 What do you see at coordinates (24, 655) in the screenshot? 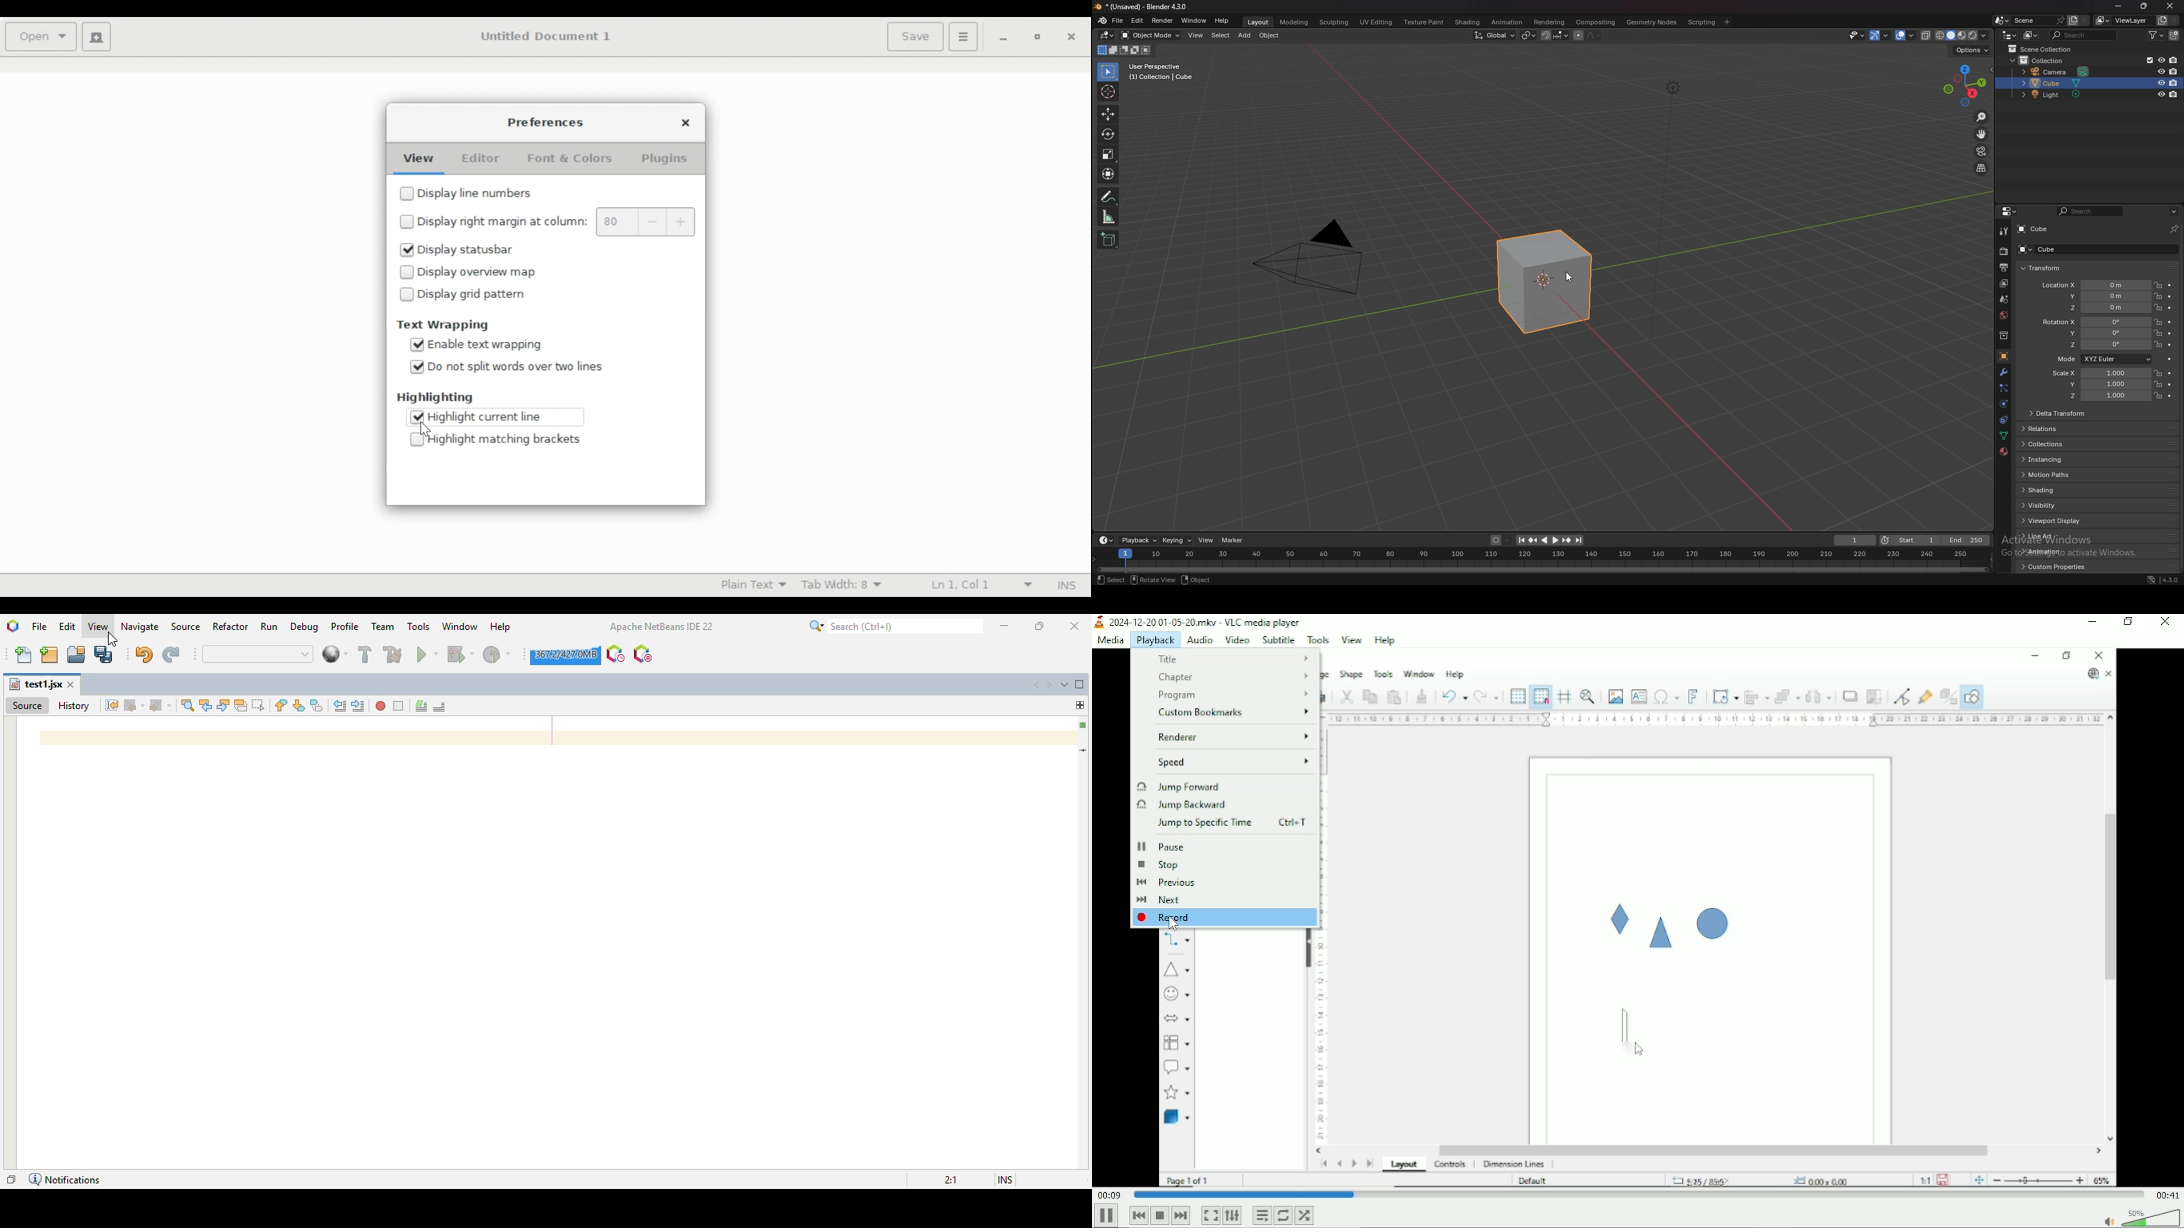
I see `new file` at bounding box center [24, 655].